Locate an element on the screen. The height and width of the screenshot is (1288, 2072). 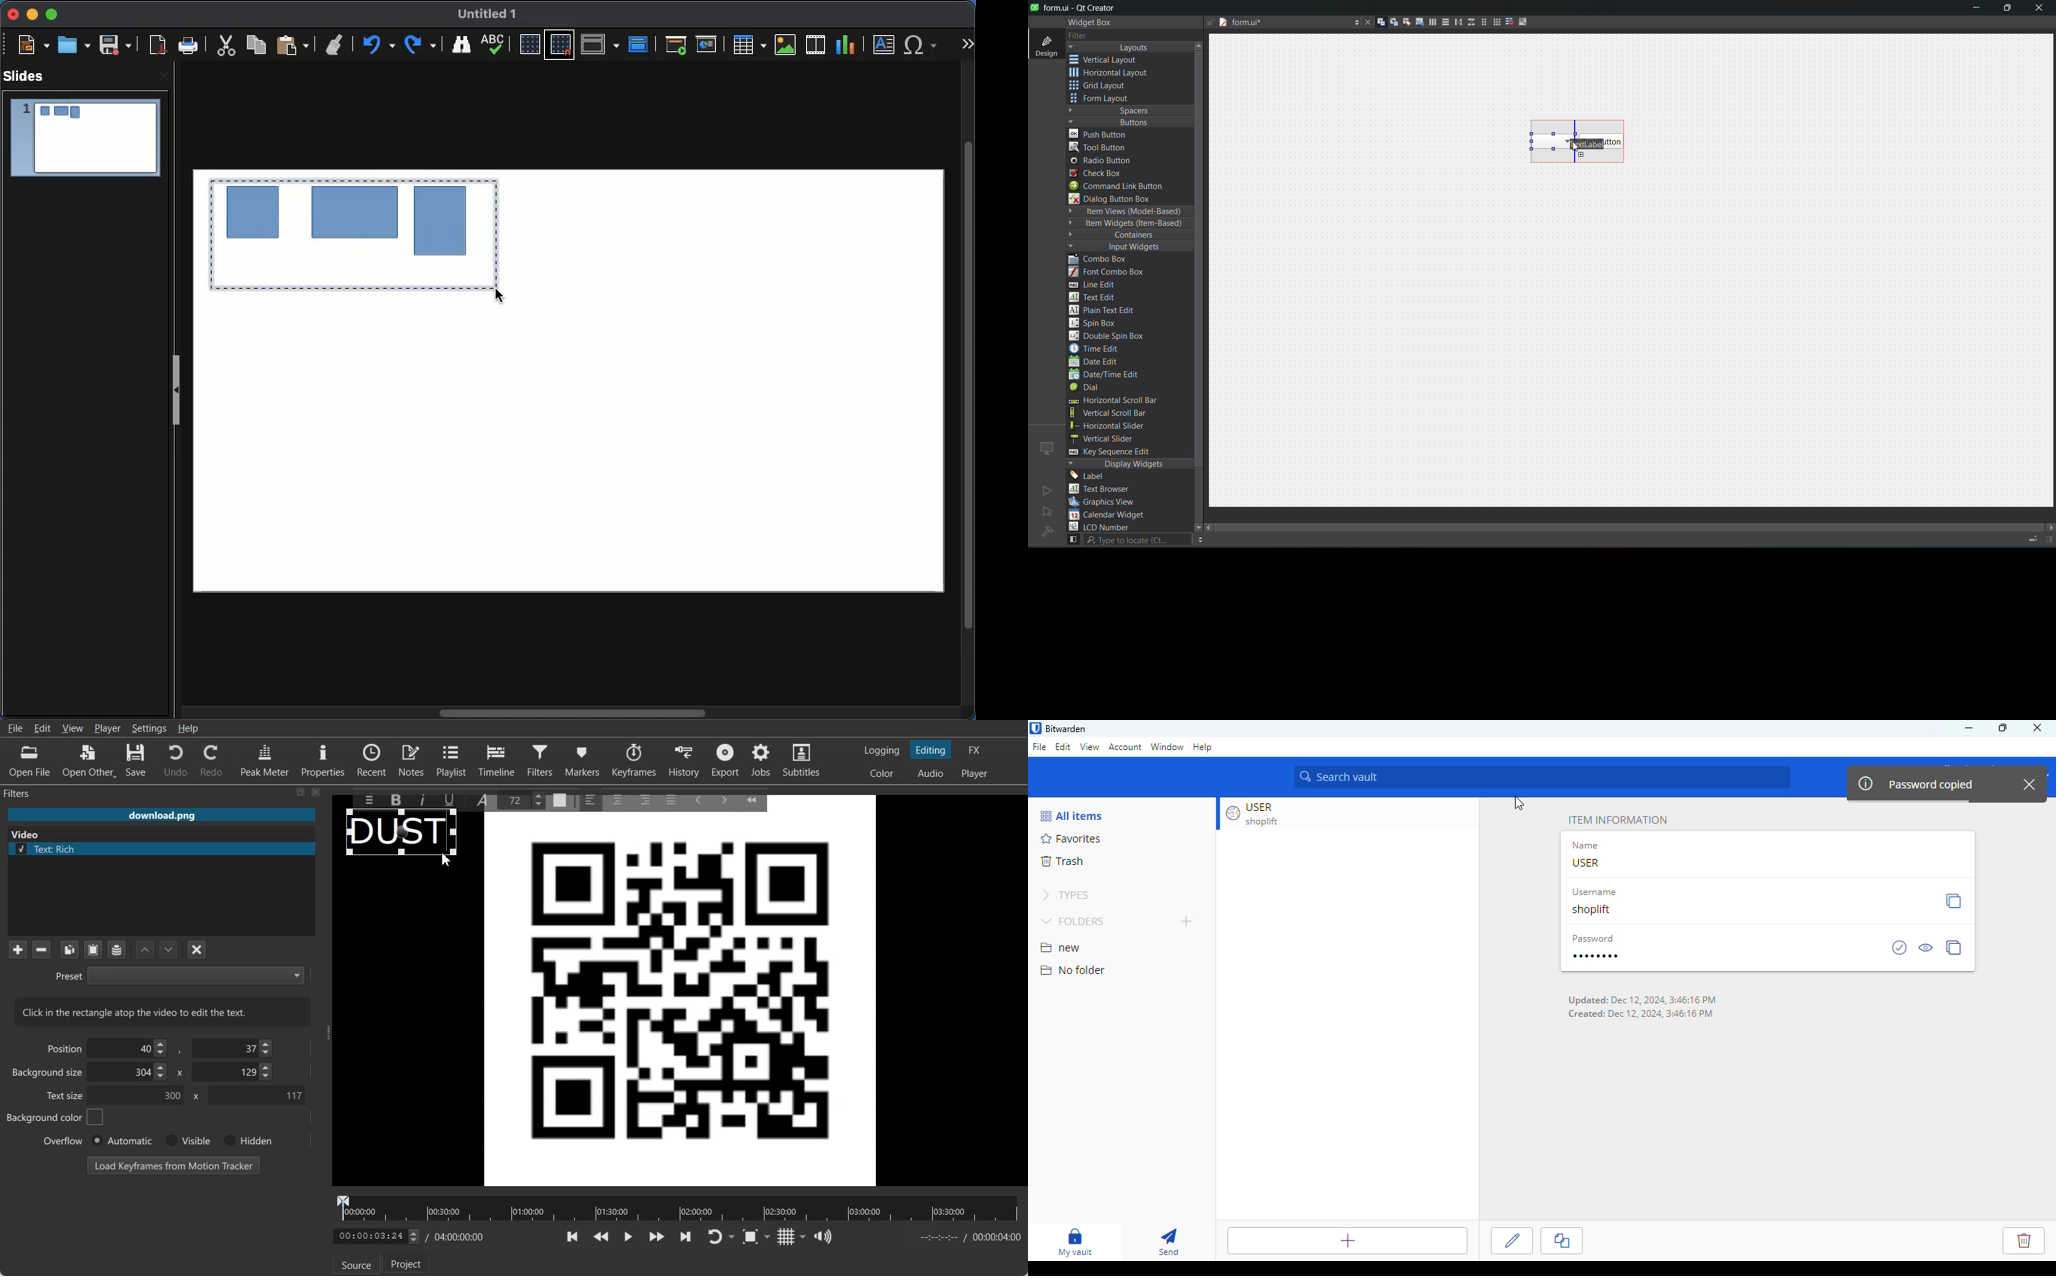
window is located at coordinates (1168, 749).